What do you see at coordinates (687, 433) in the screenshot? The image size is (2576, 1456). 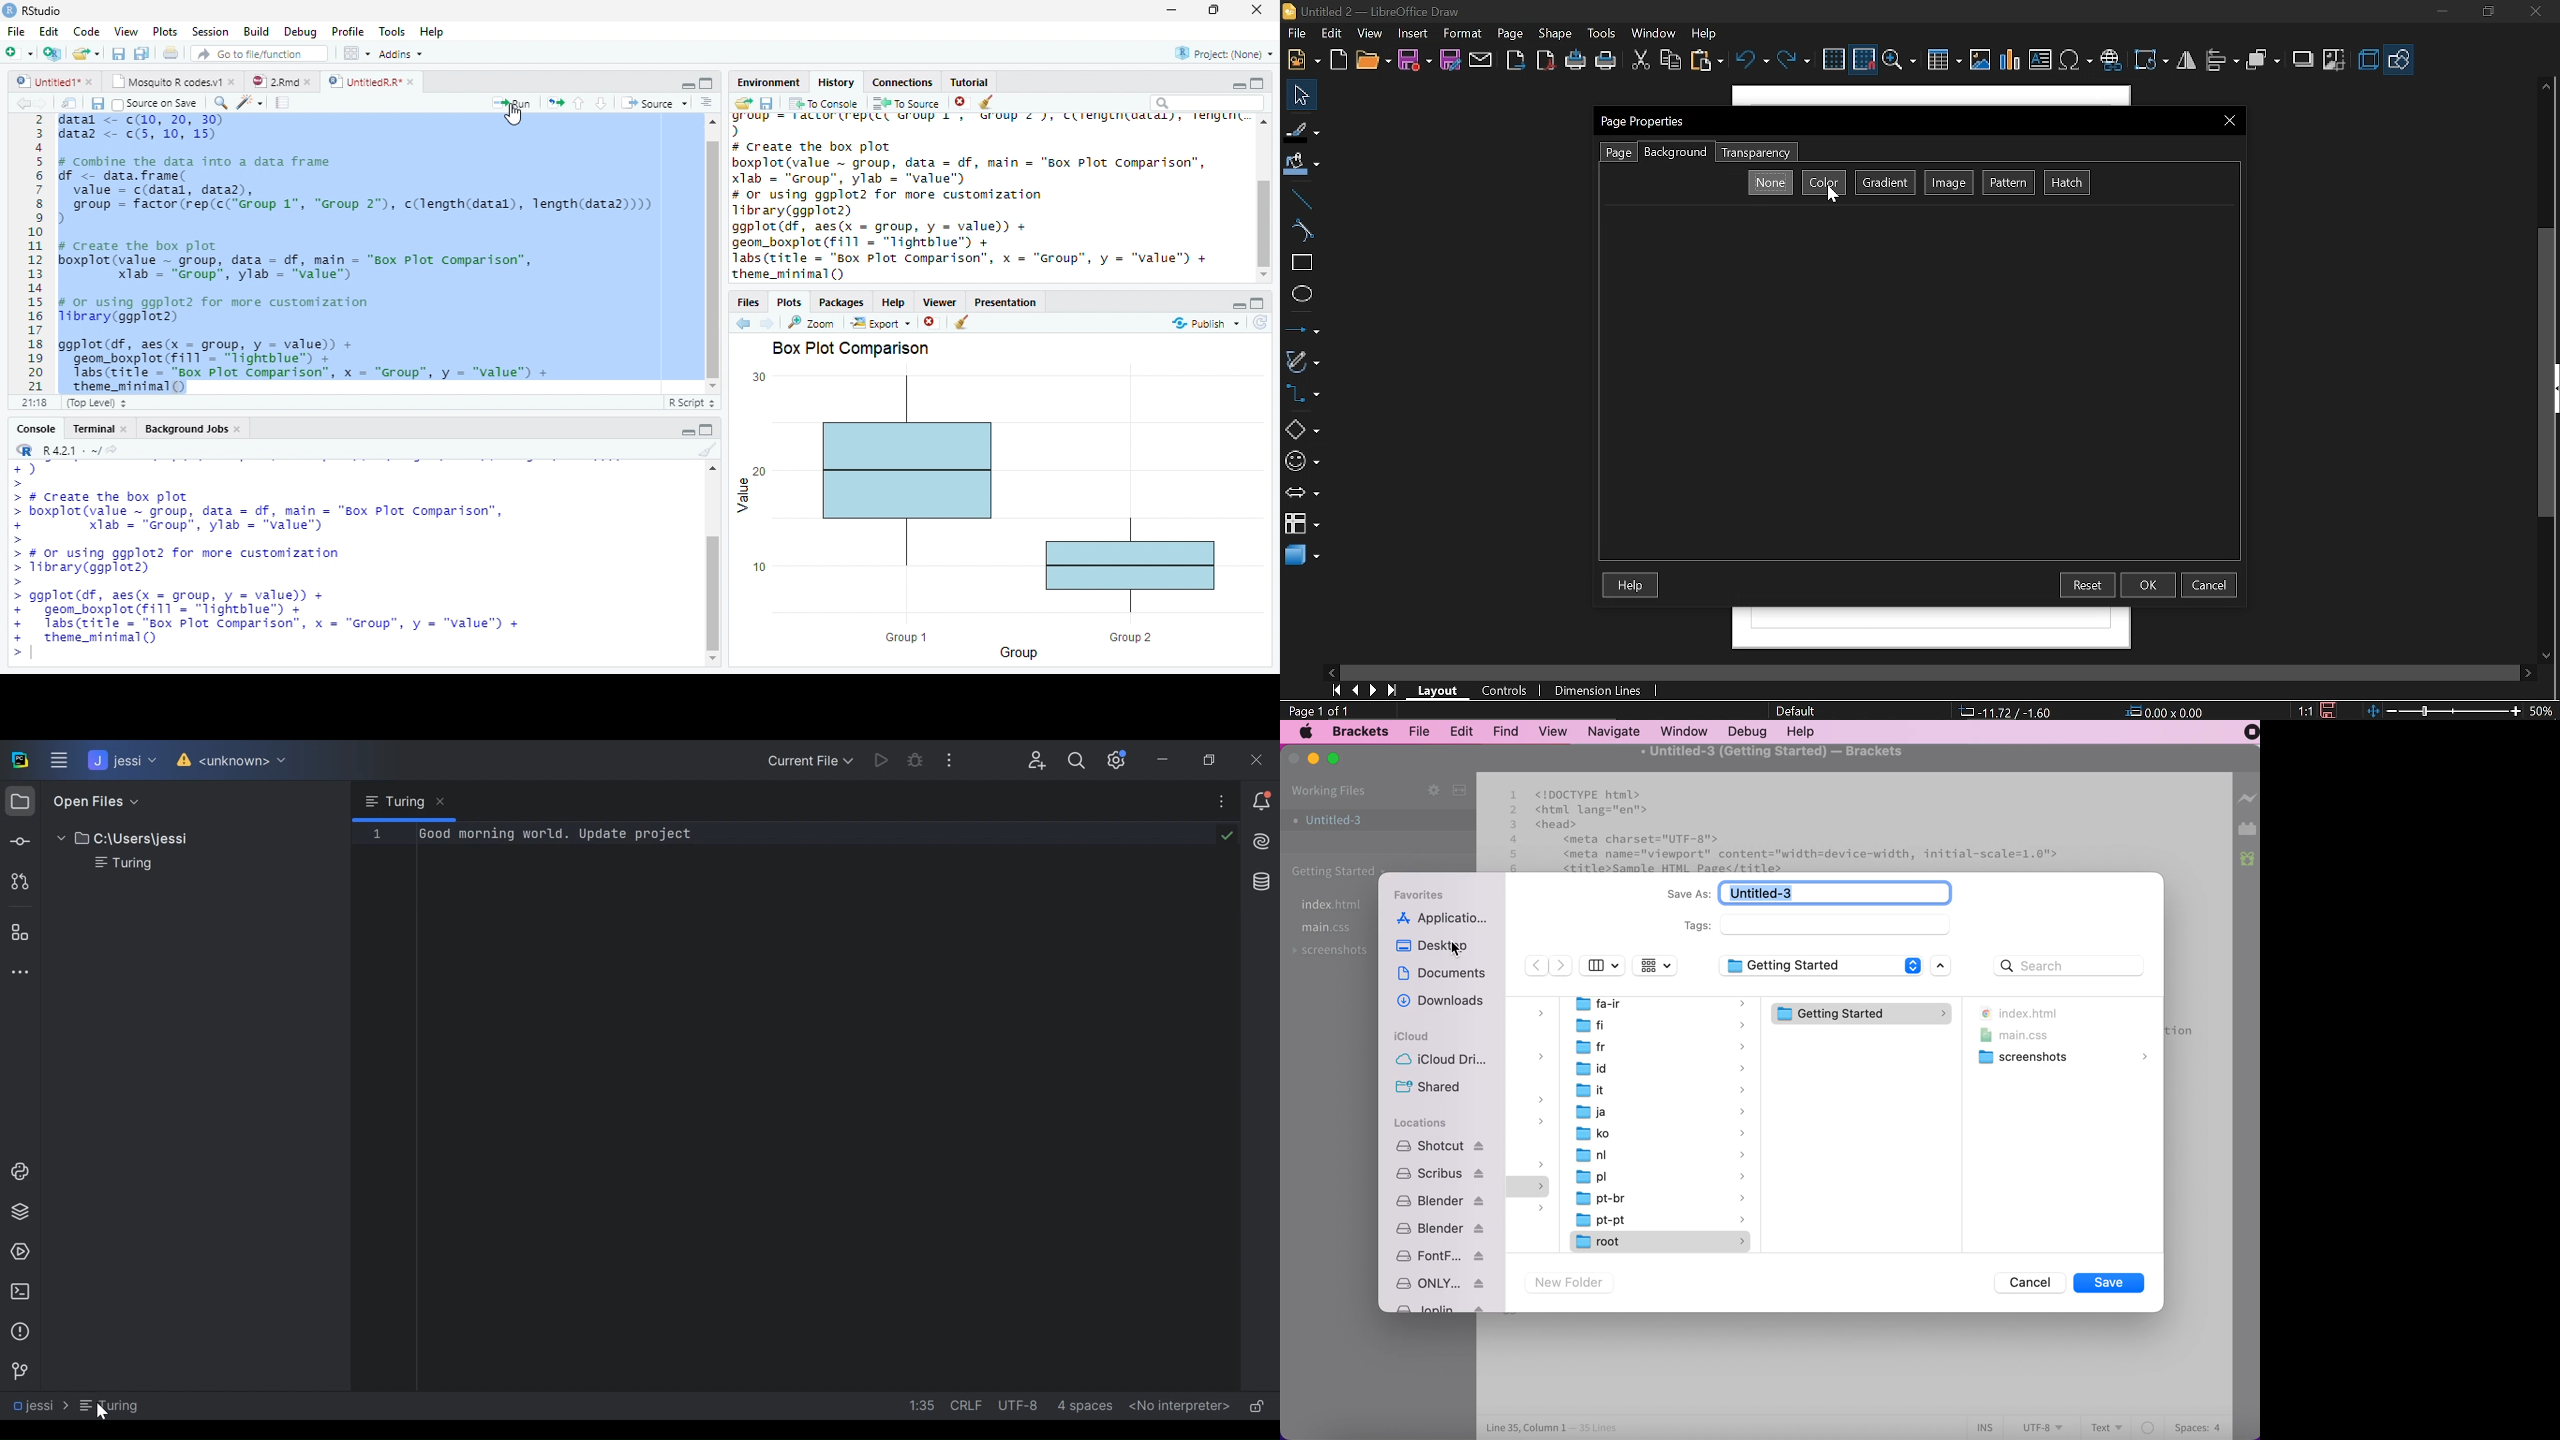 I see `Minimize` at bounding box center [687, 433].